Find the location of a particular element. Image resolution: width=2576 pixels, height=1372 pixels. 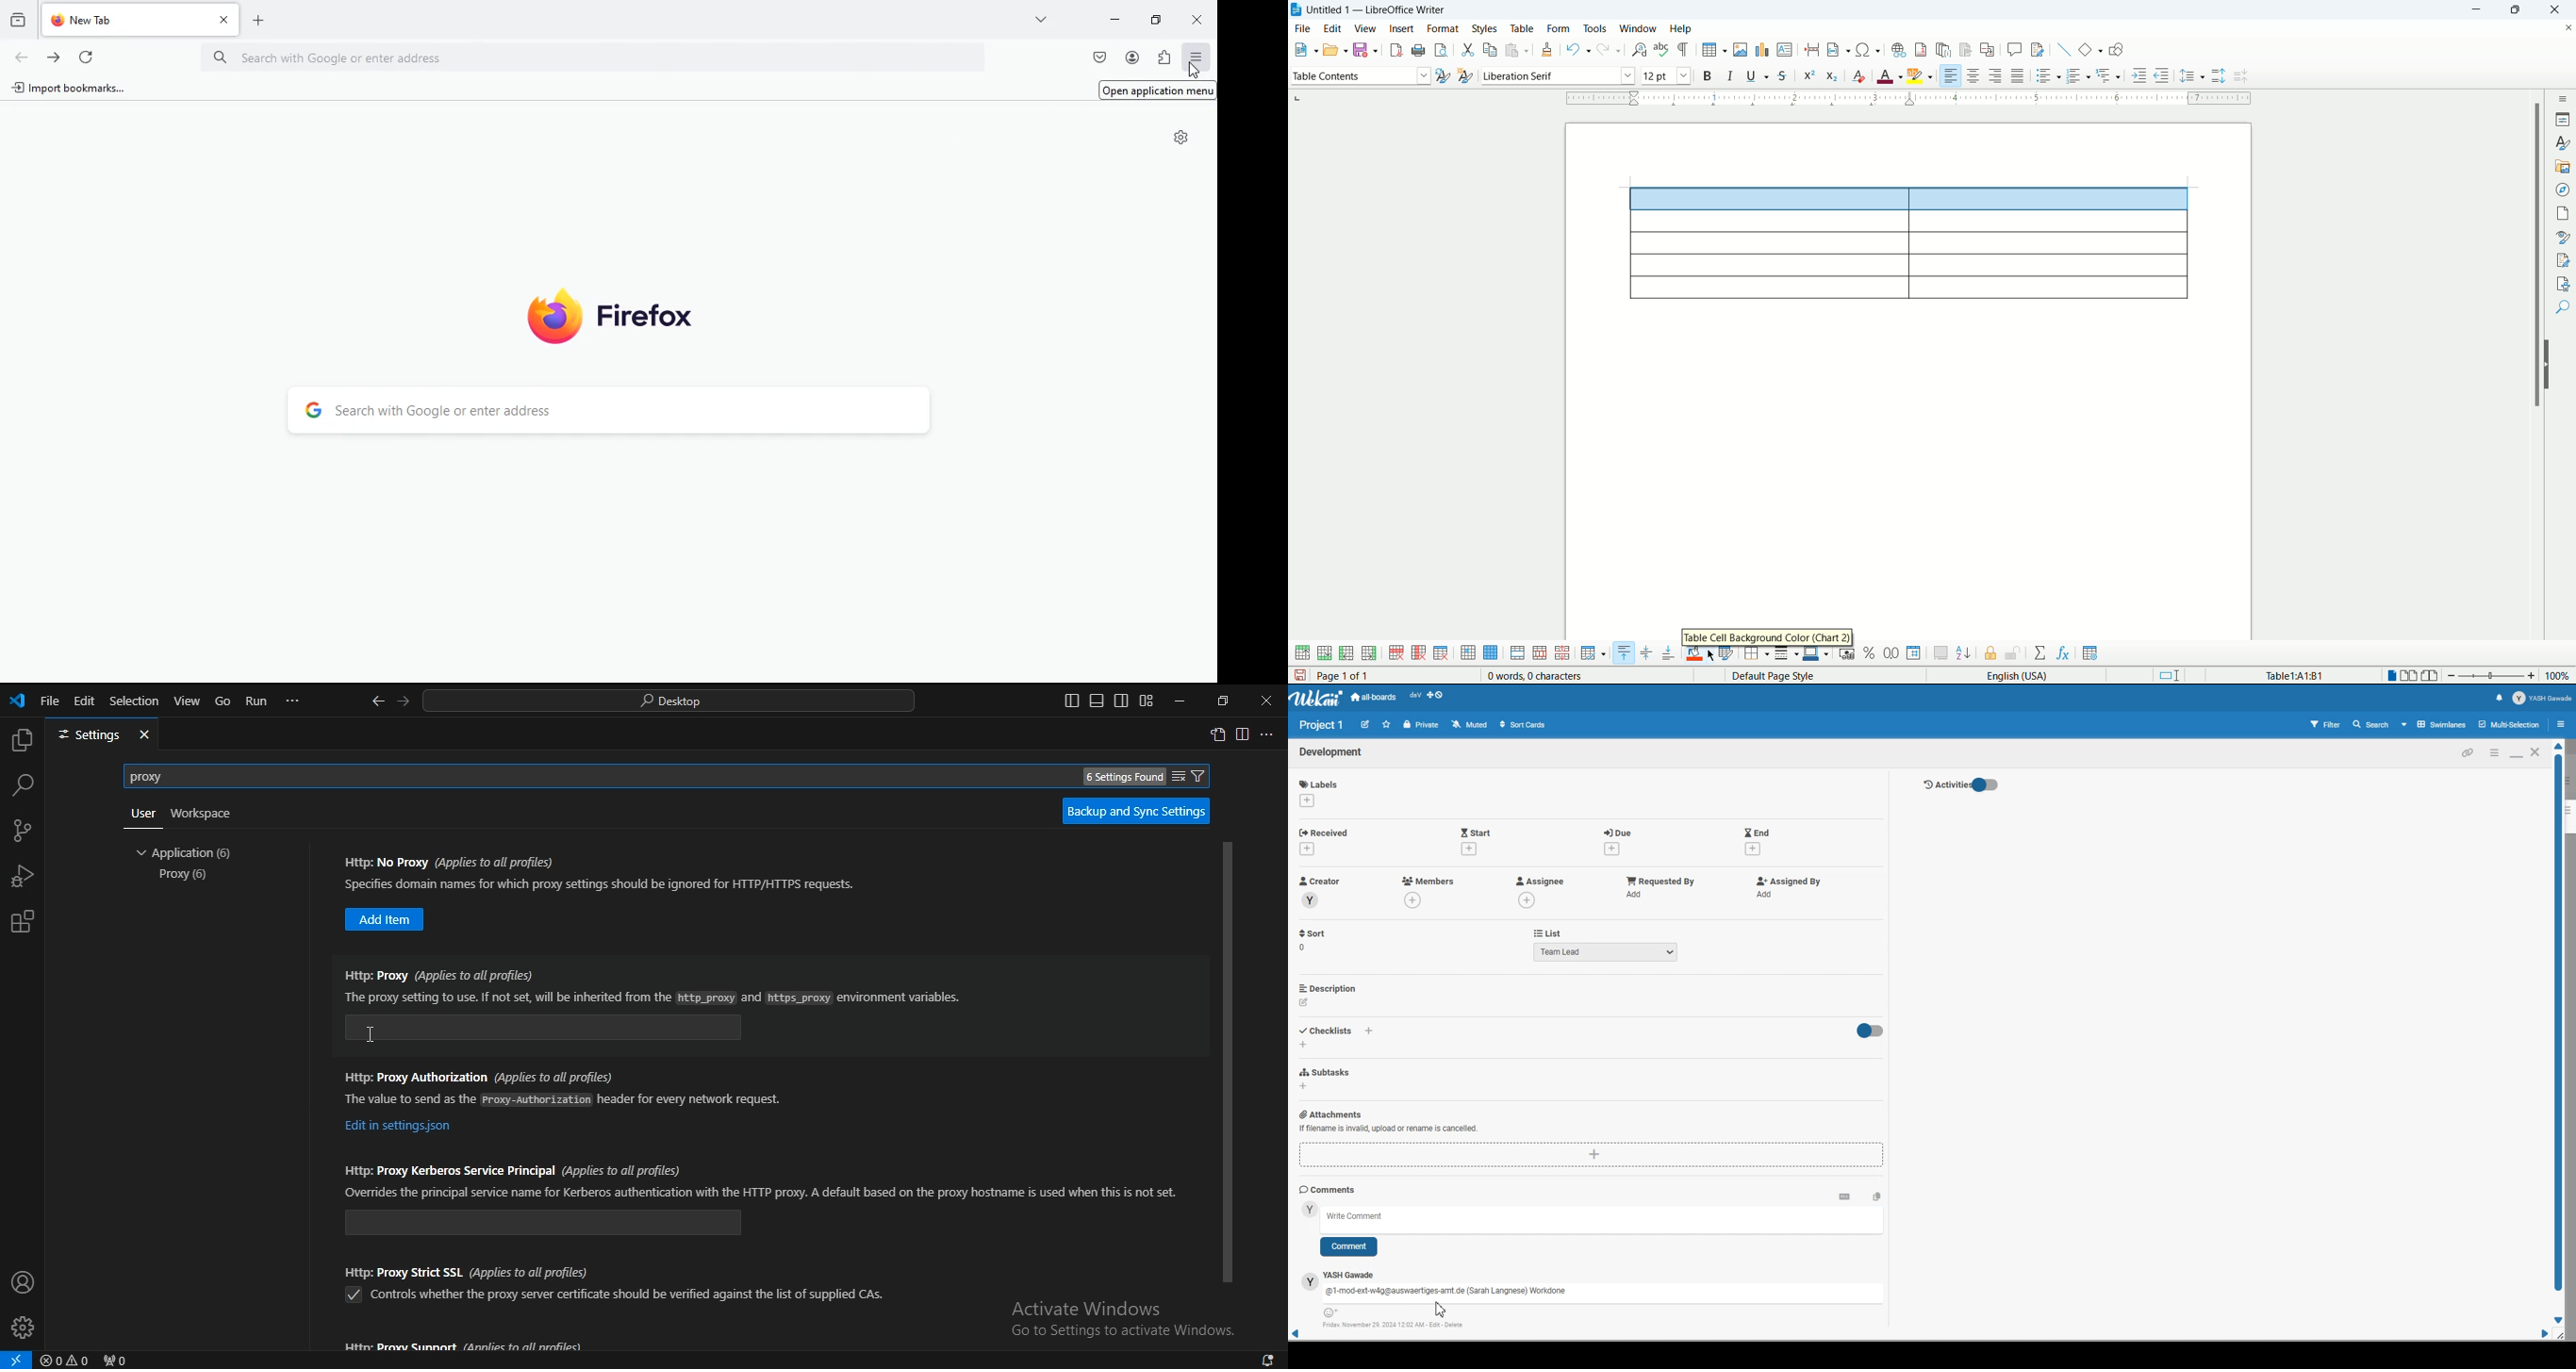

open is located at coordinates (1335, 49).